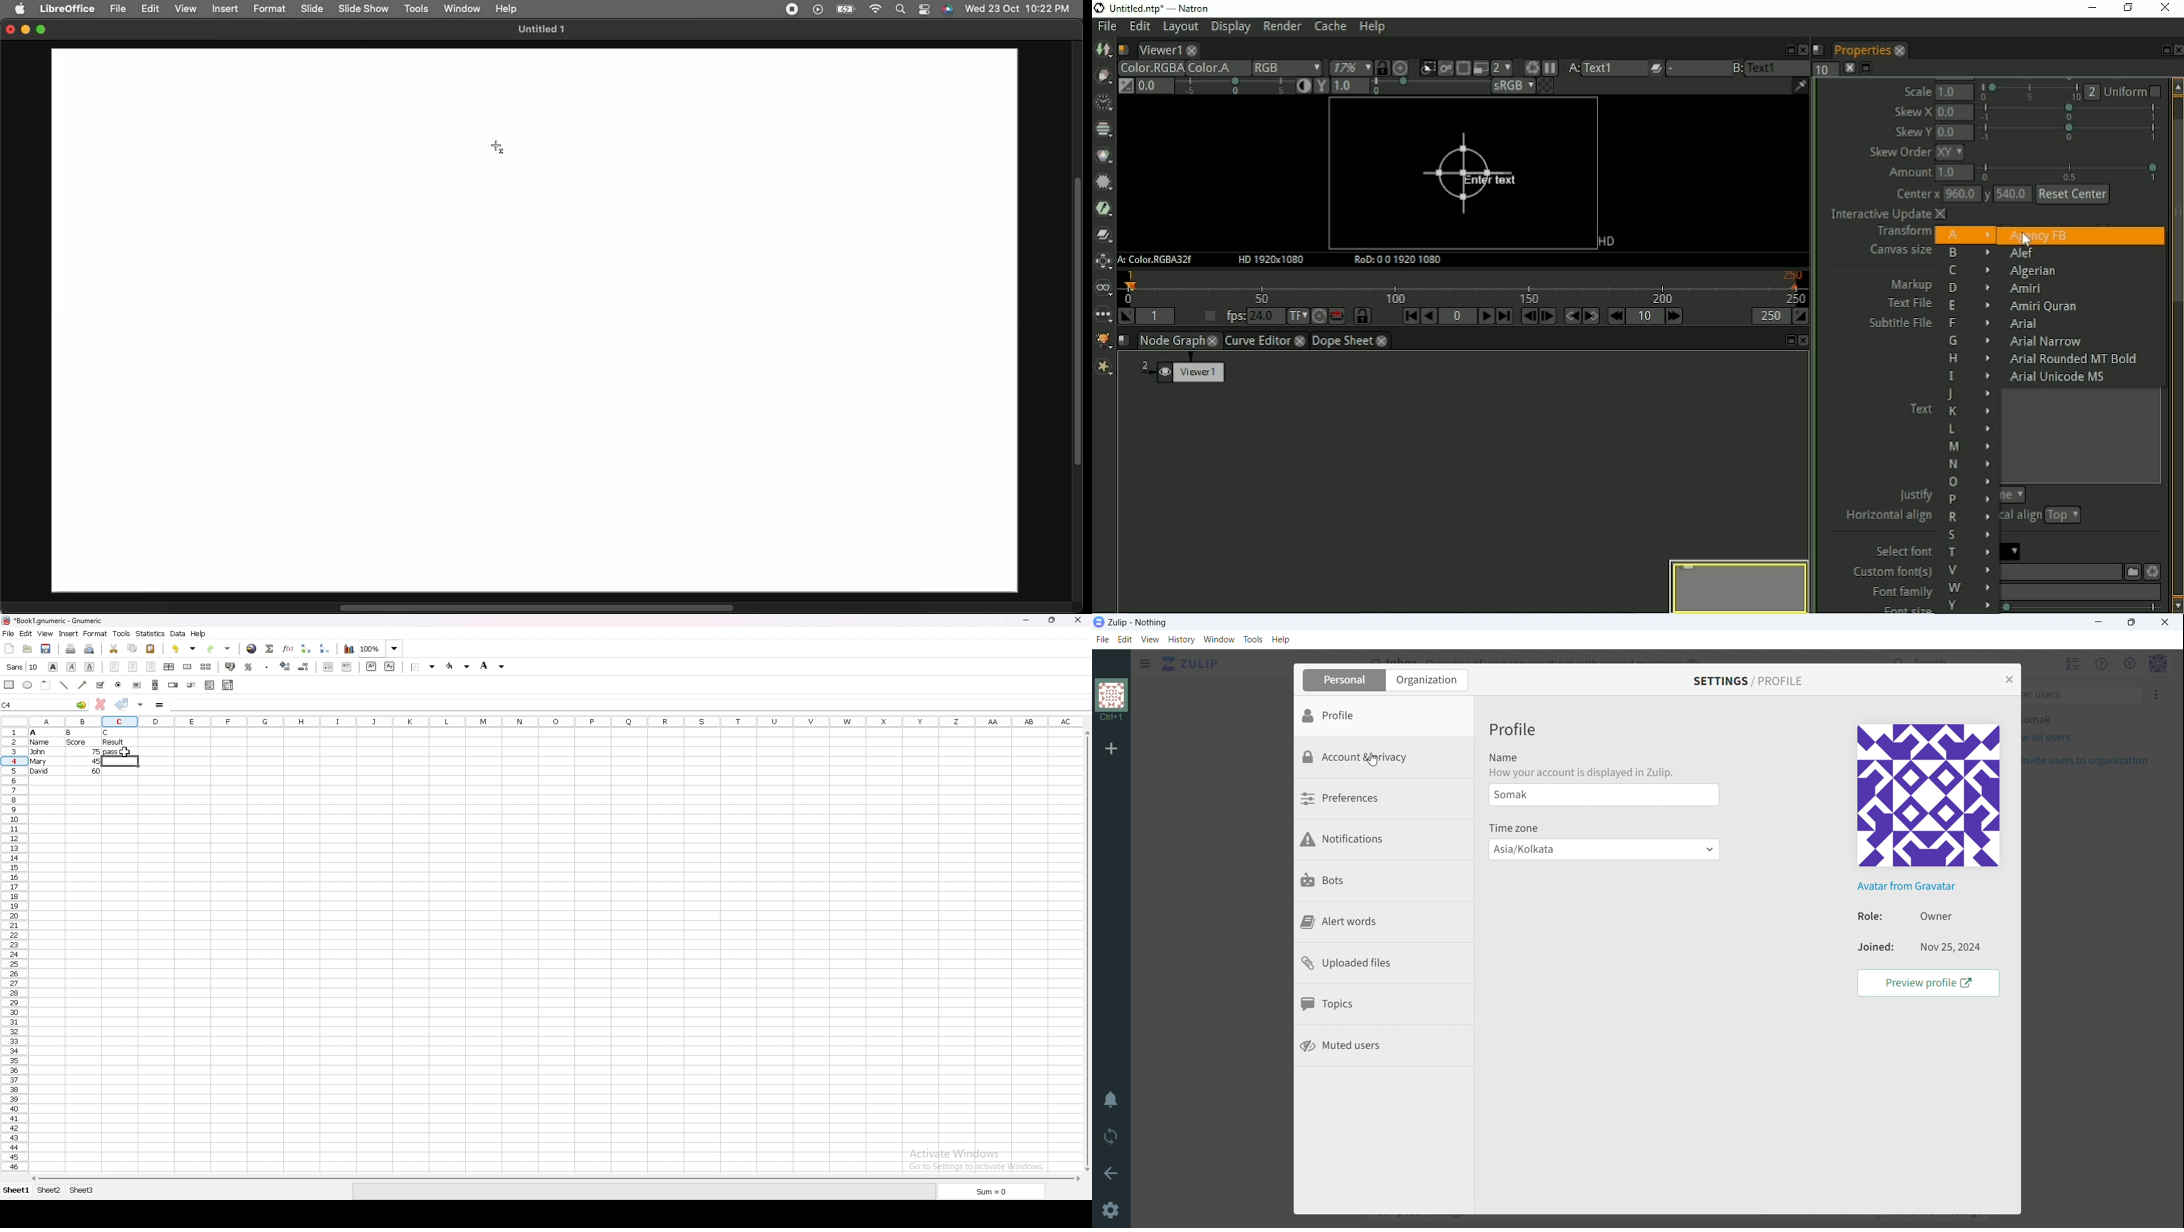 This screenshot has height=1232, width=2184. What do you see at coordinates (53, 667) in the screenshot?
I see `bold` at bounding box center [53, 667].